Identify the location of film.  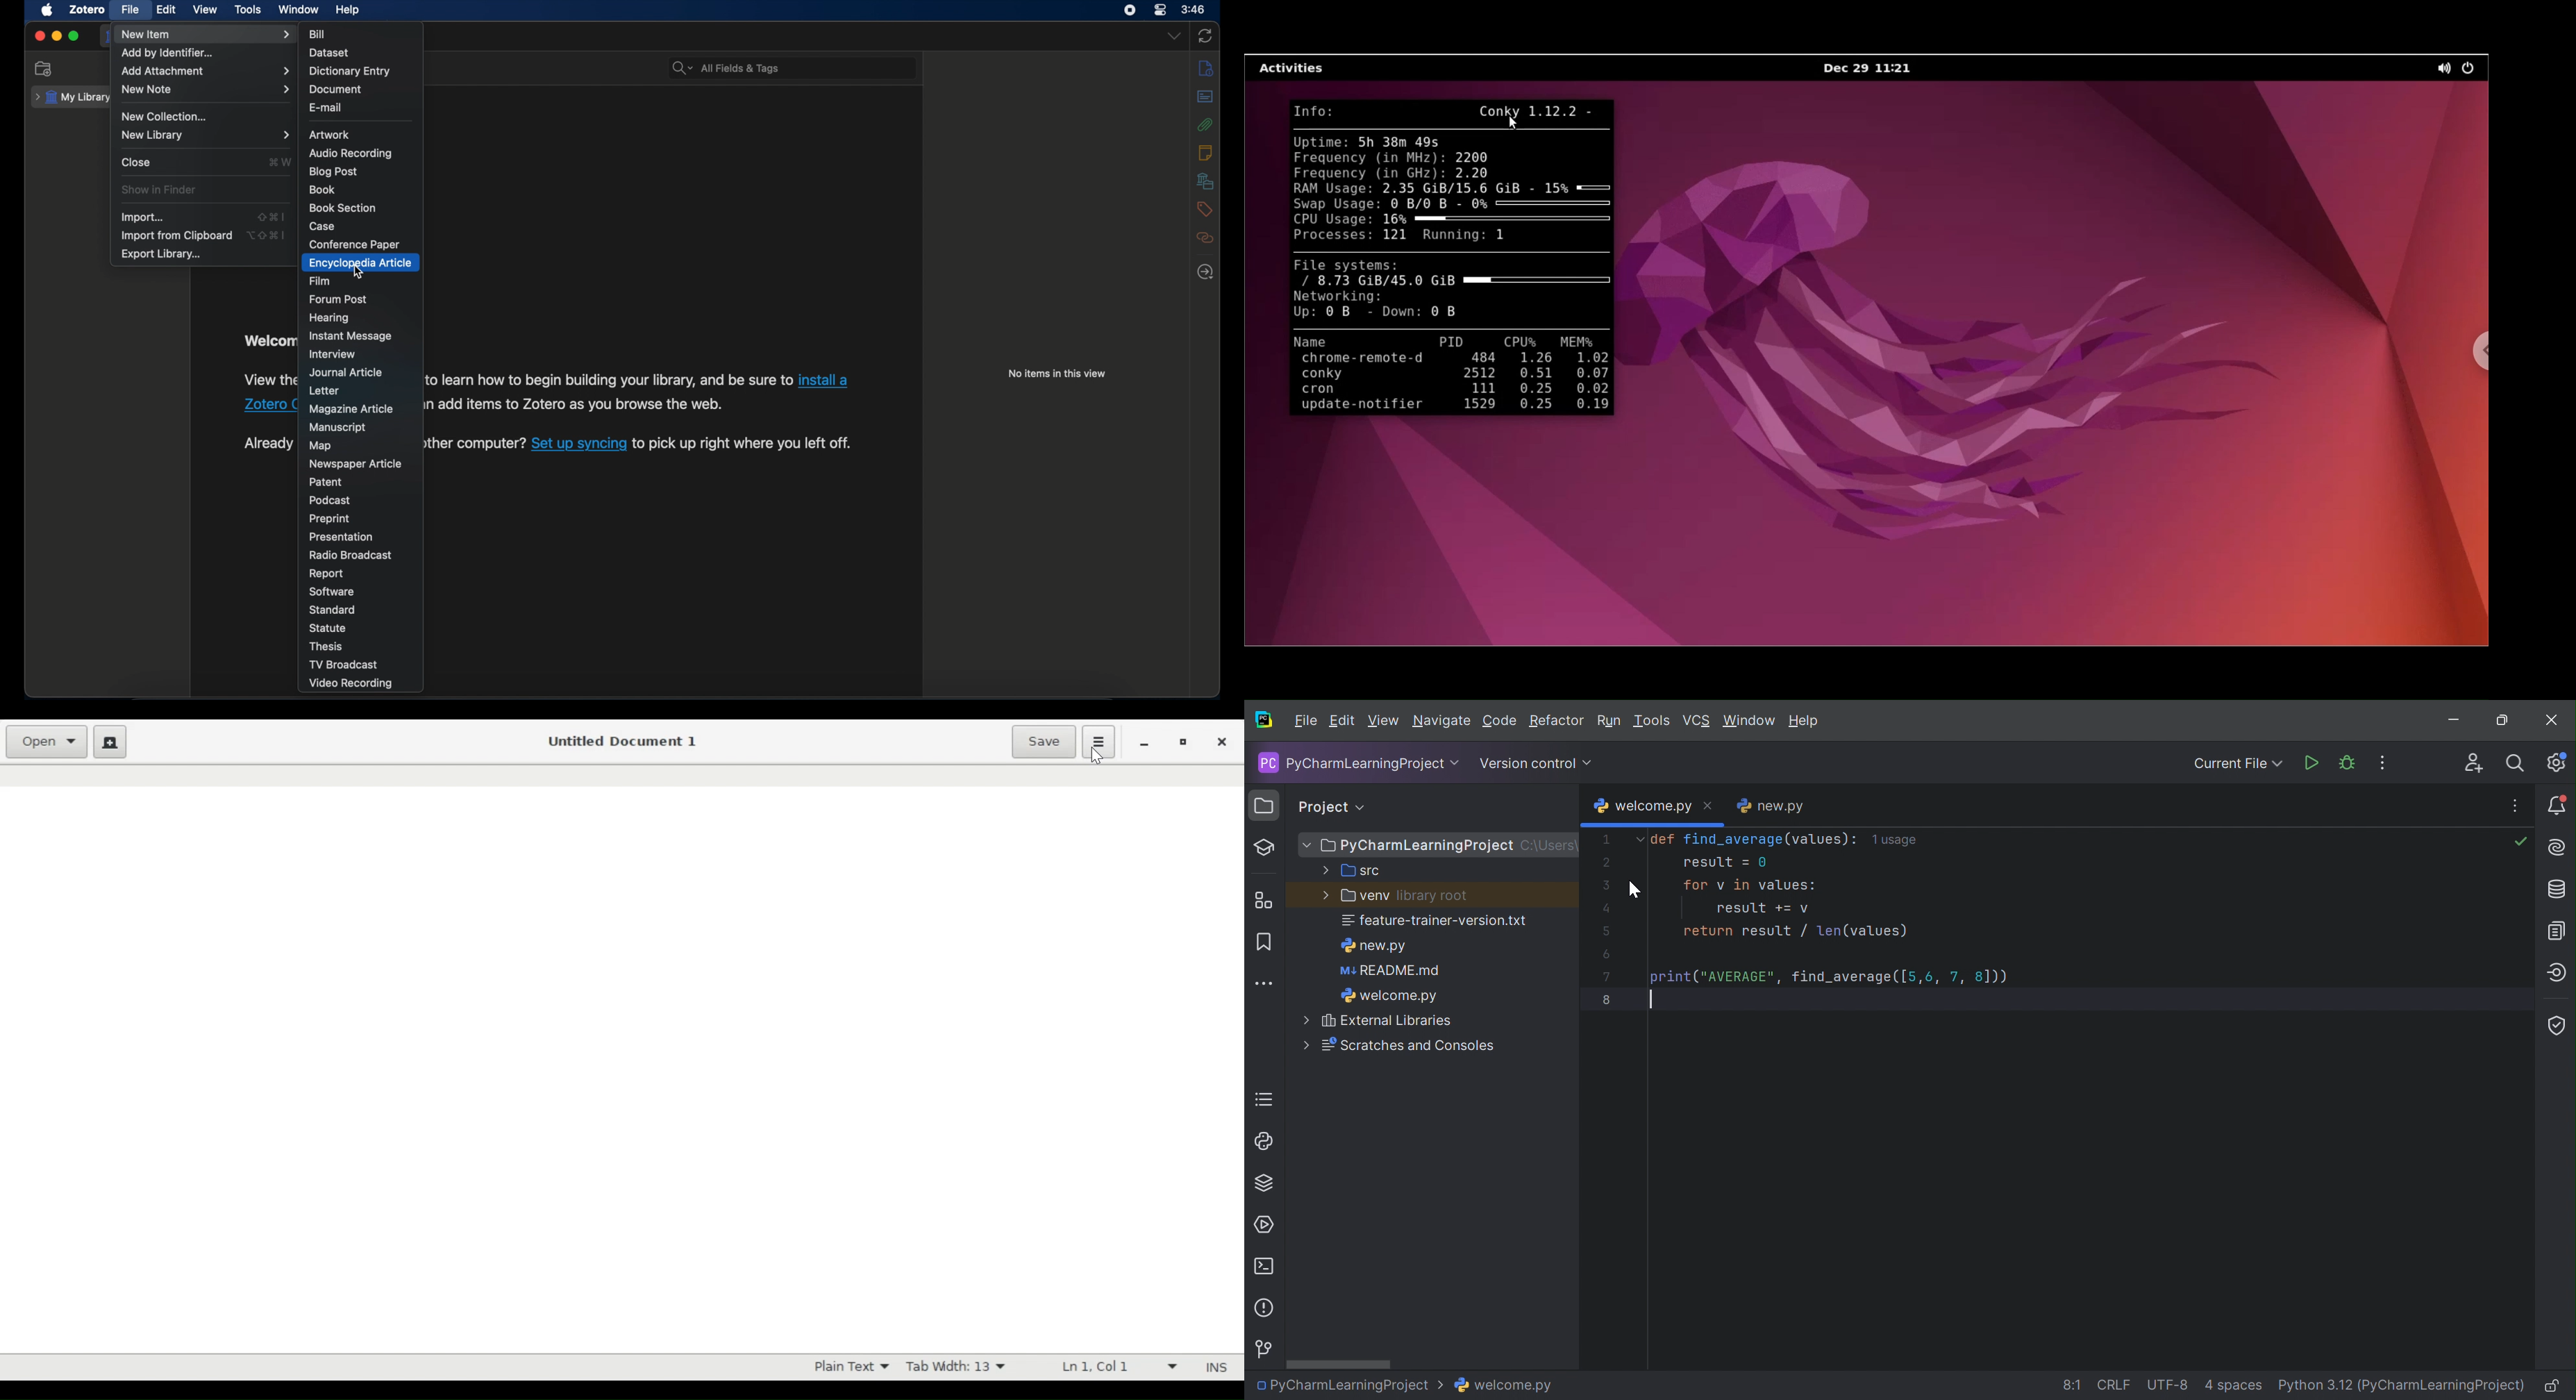
(319, 281).